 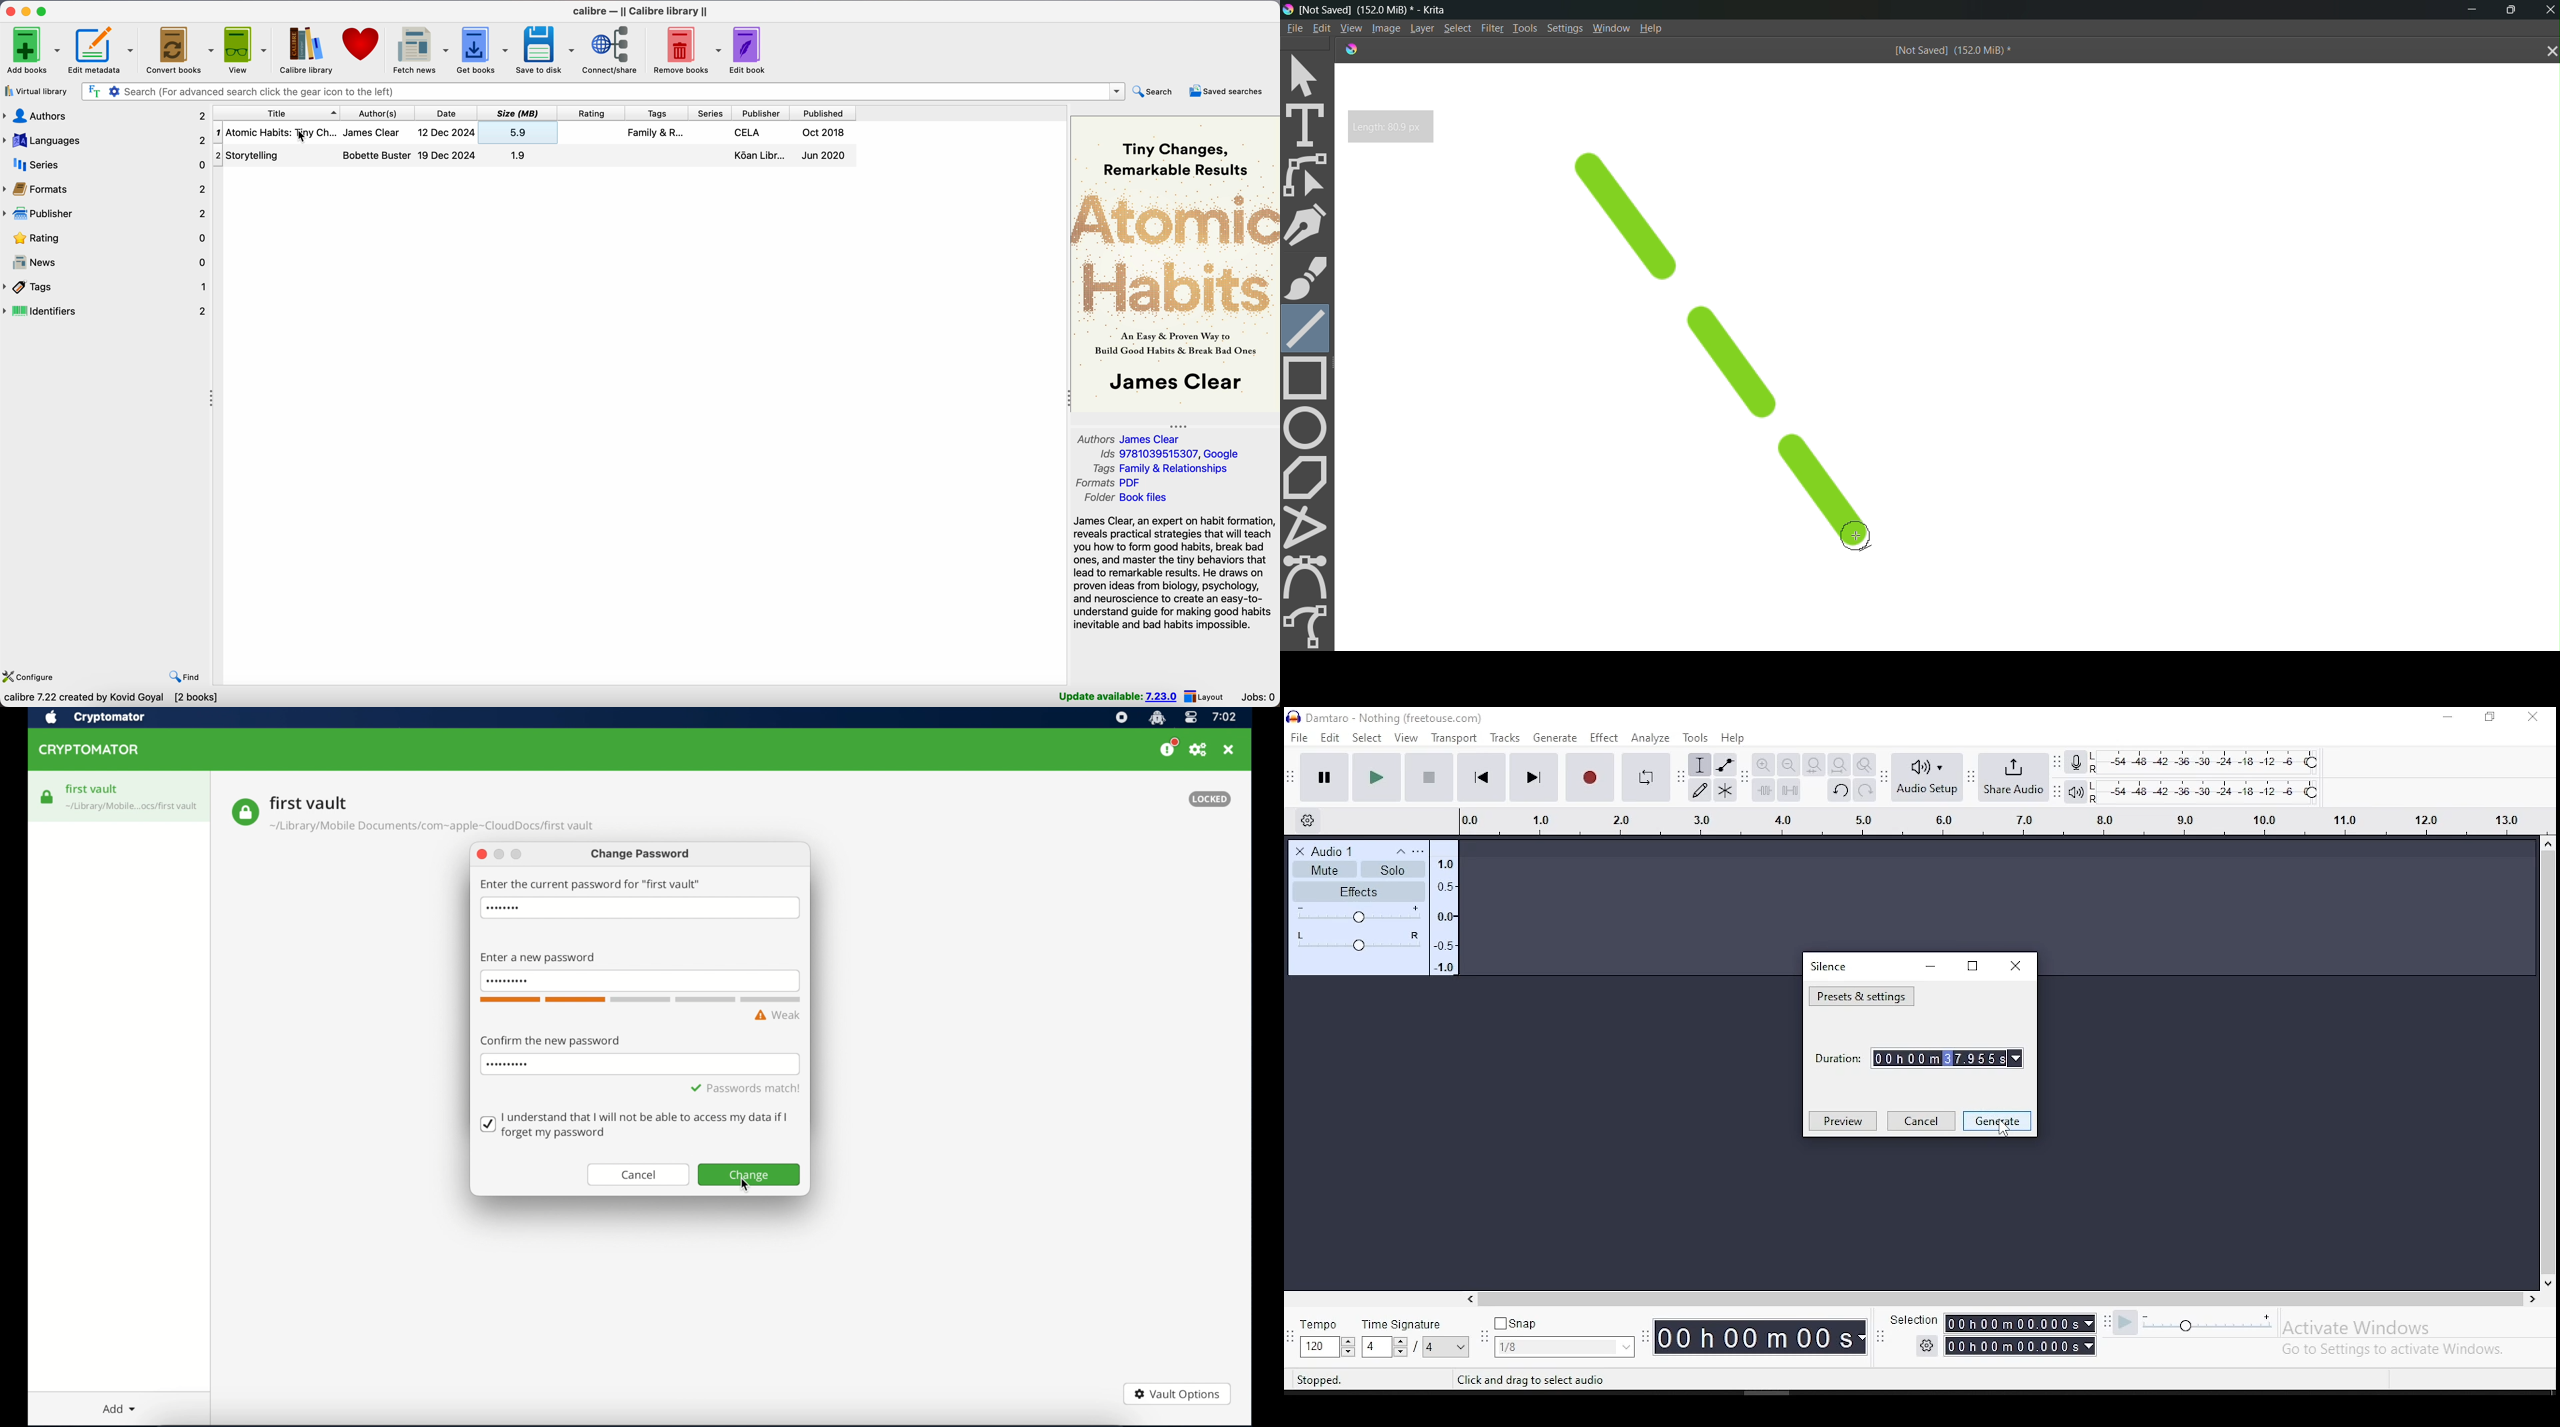 I want to click on save to disk, so click(x=546, y=50).